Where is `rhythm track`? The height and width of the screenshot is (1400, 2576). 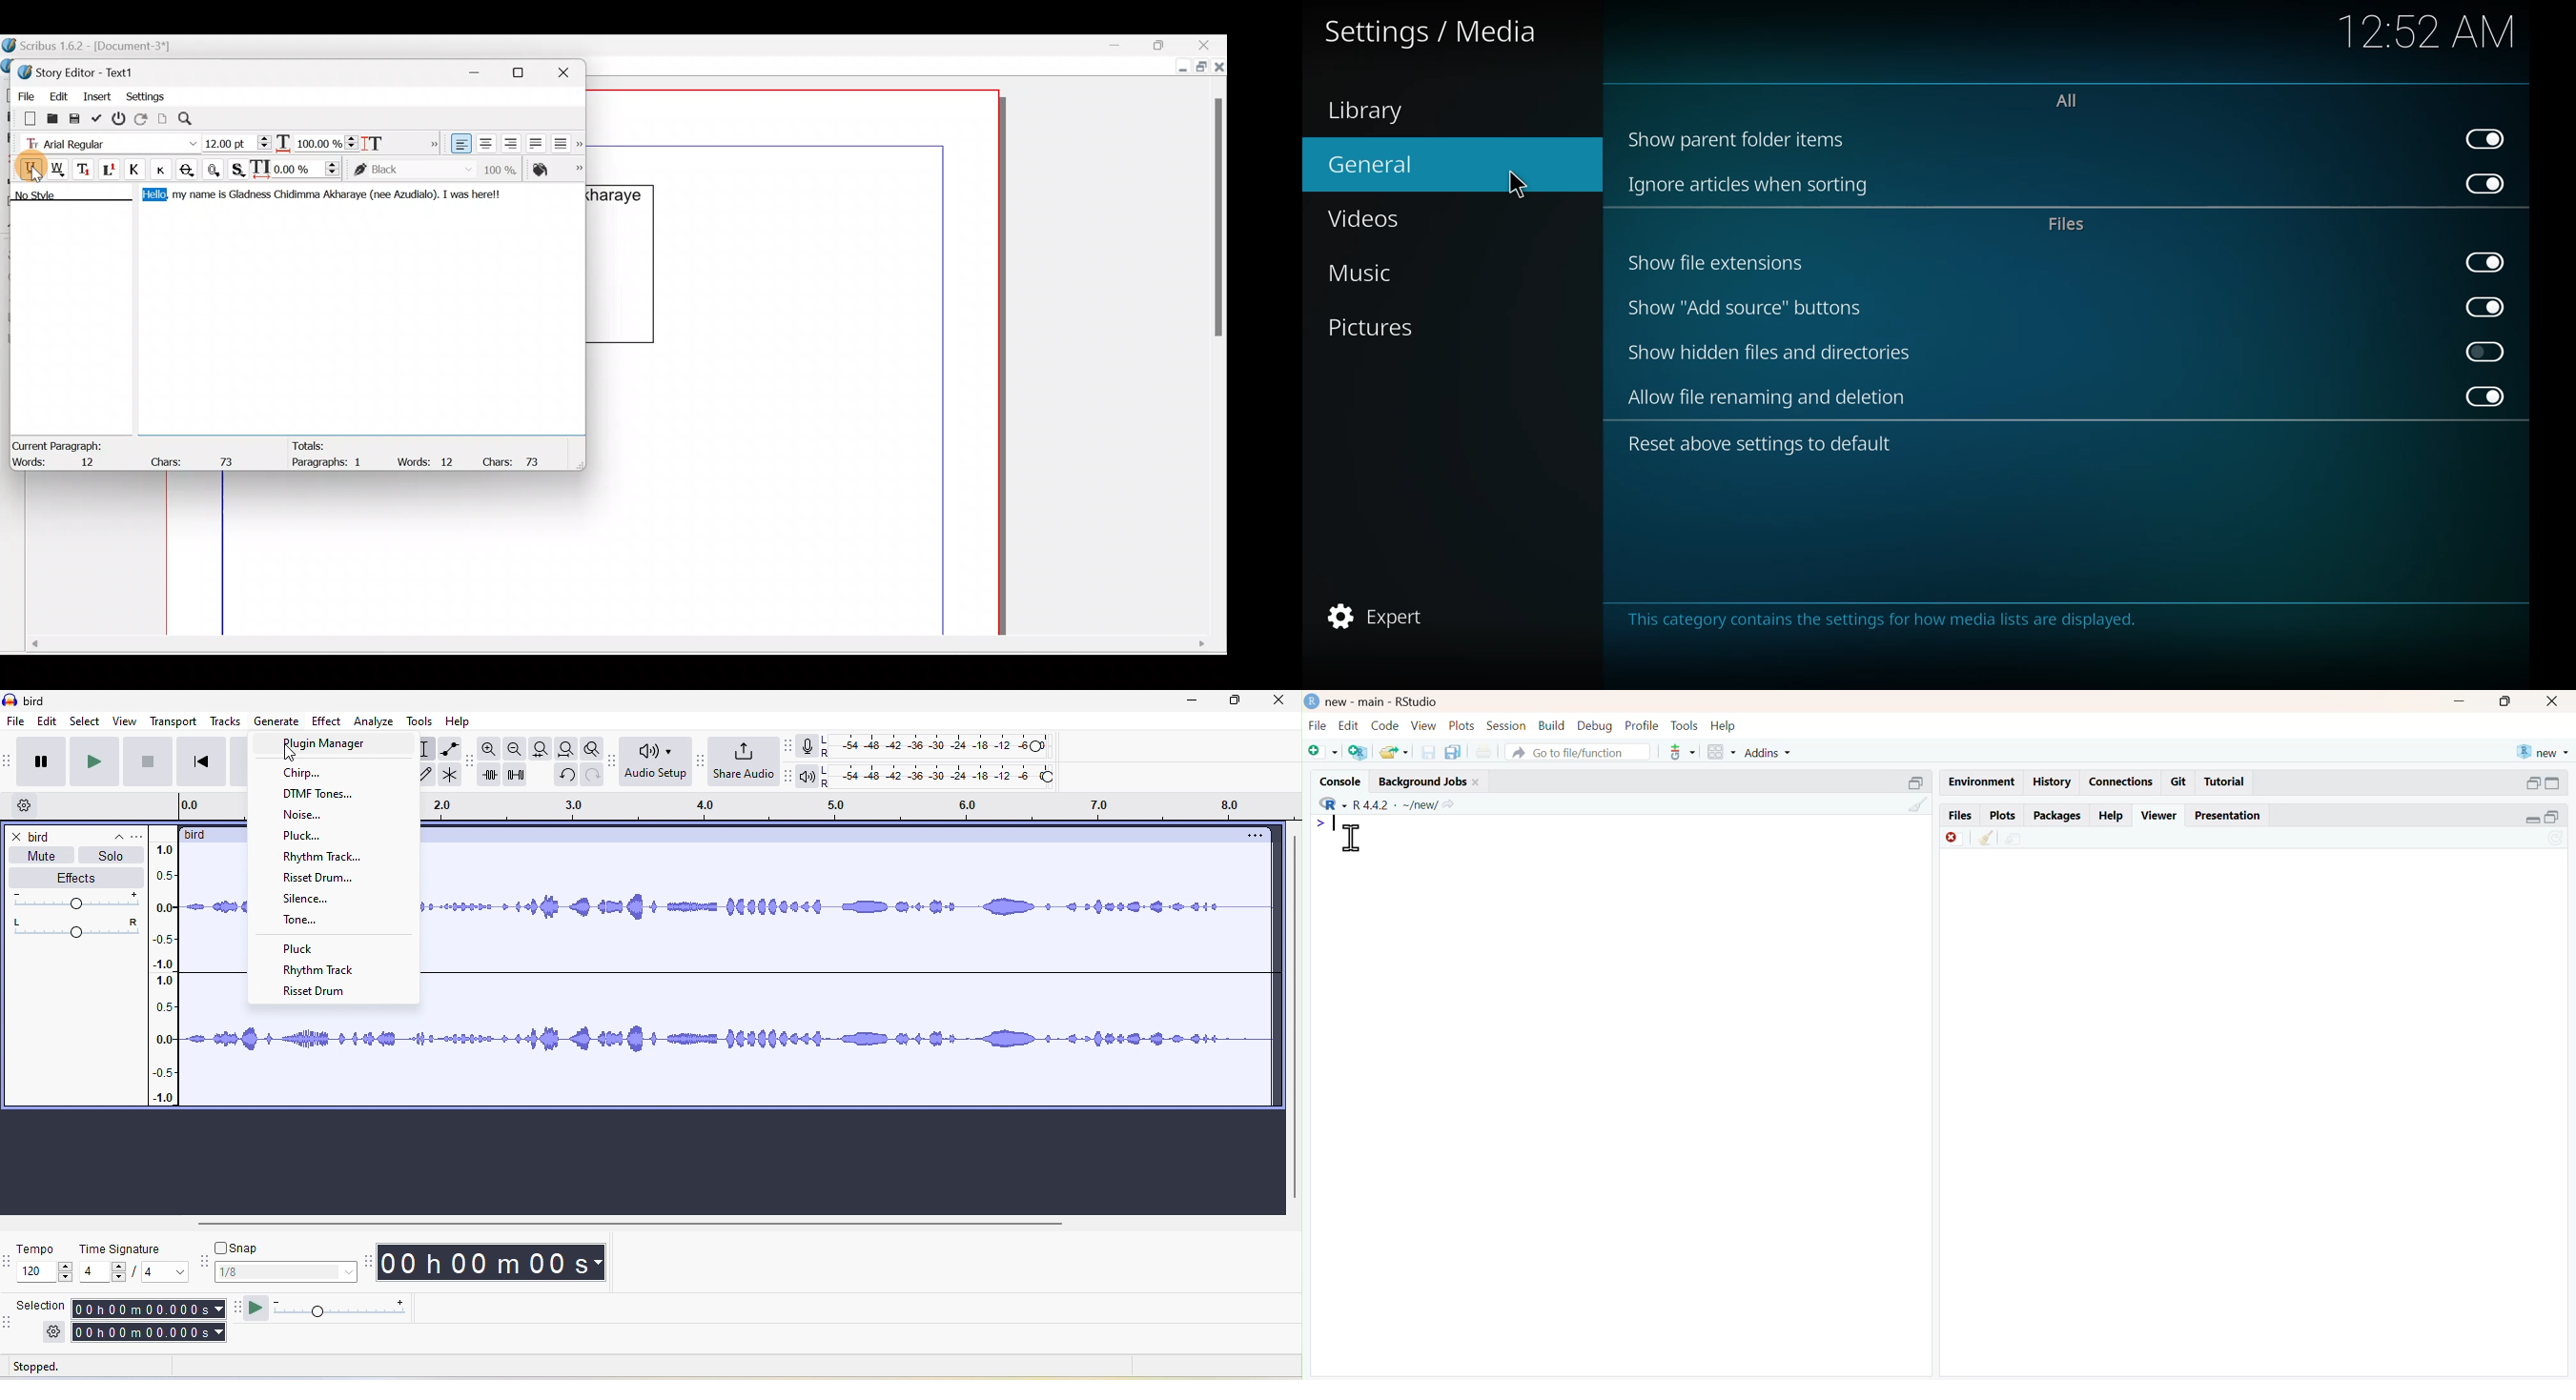 rhythm track is located at coordinates (323, 859).